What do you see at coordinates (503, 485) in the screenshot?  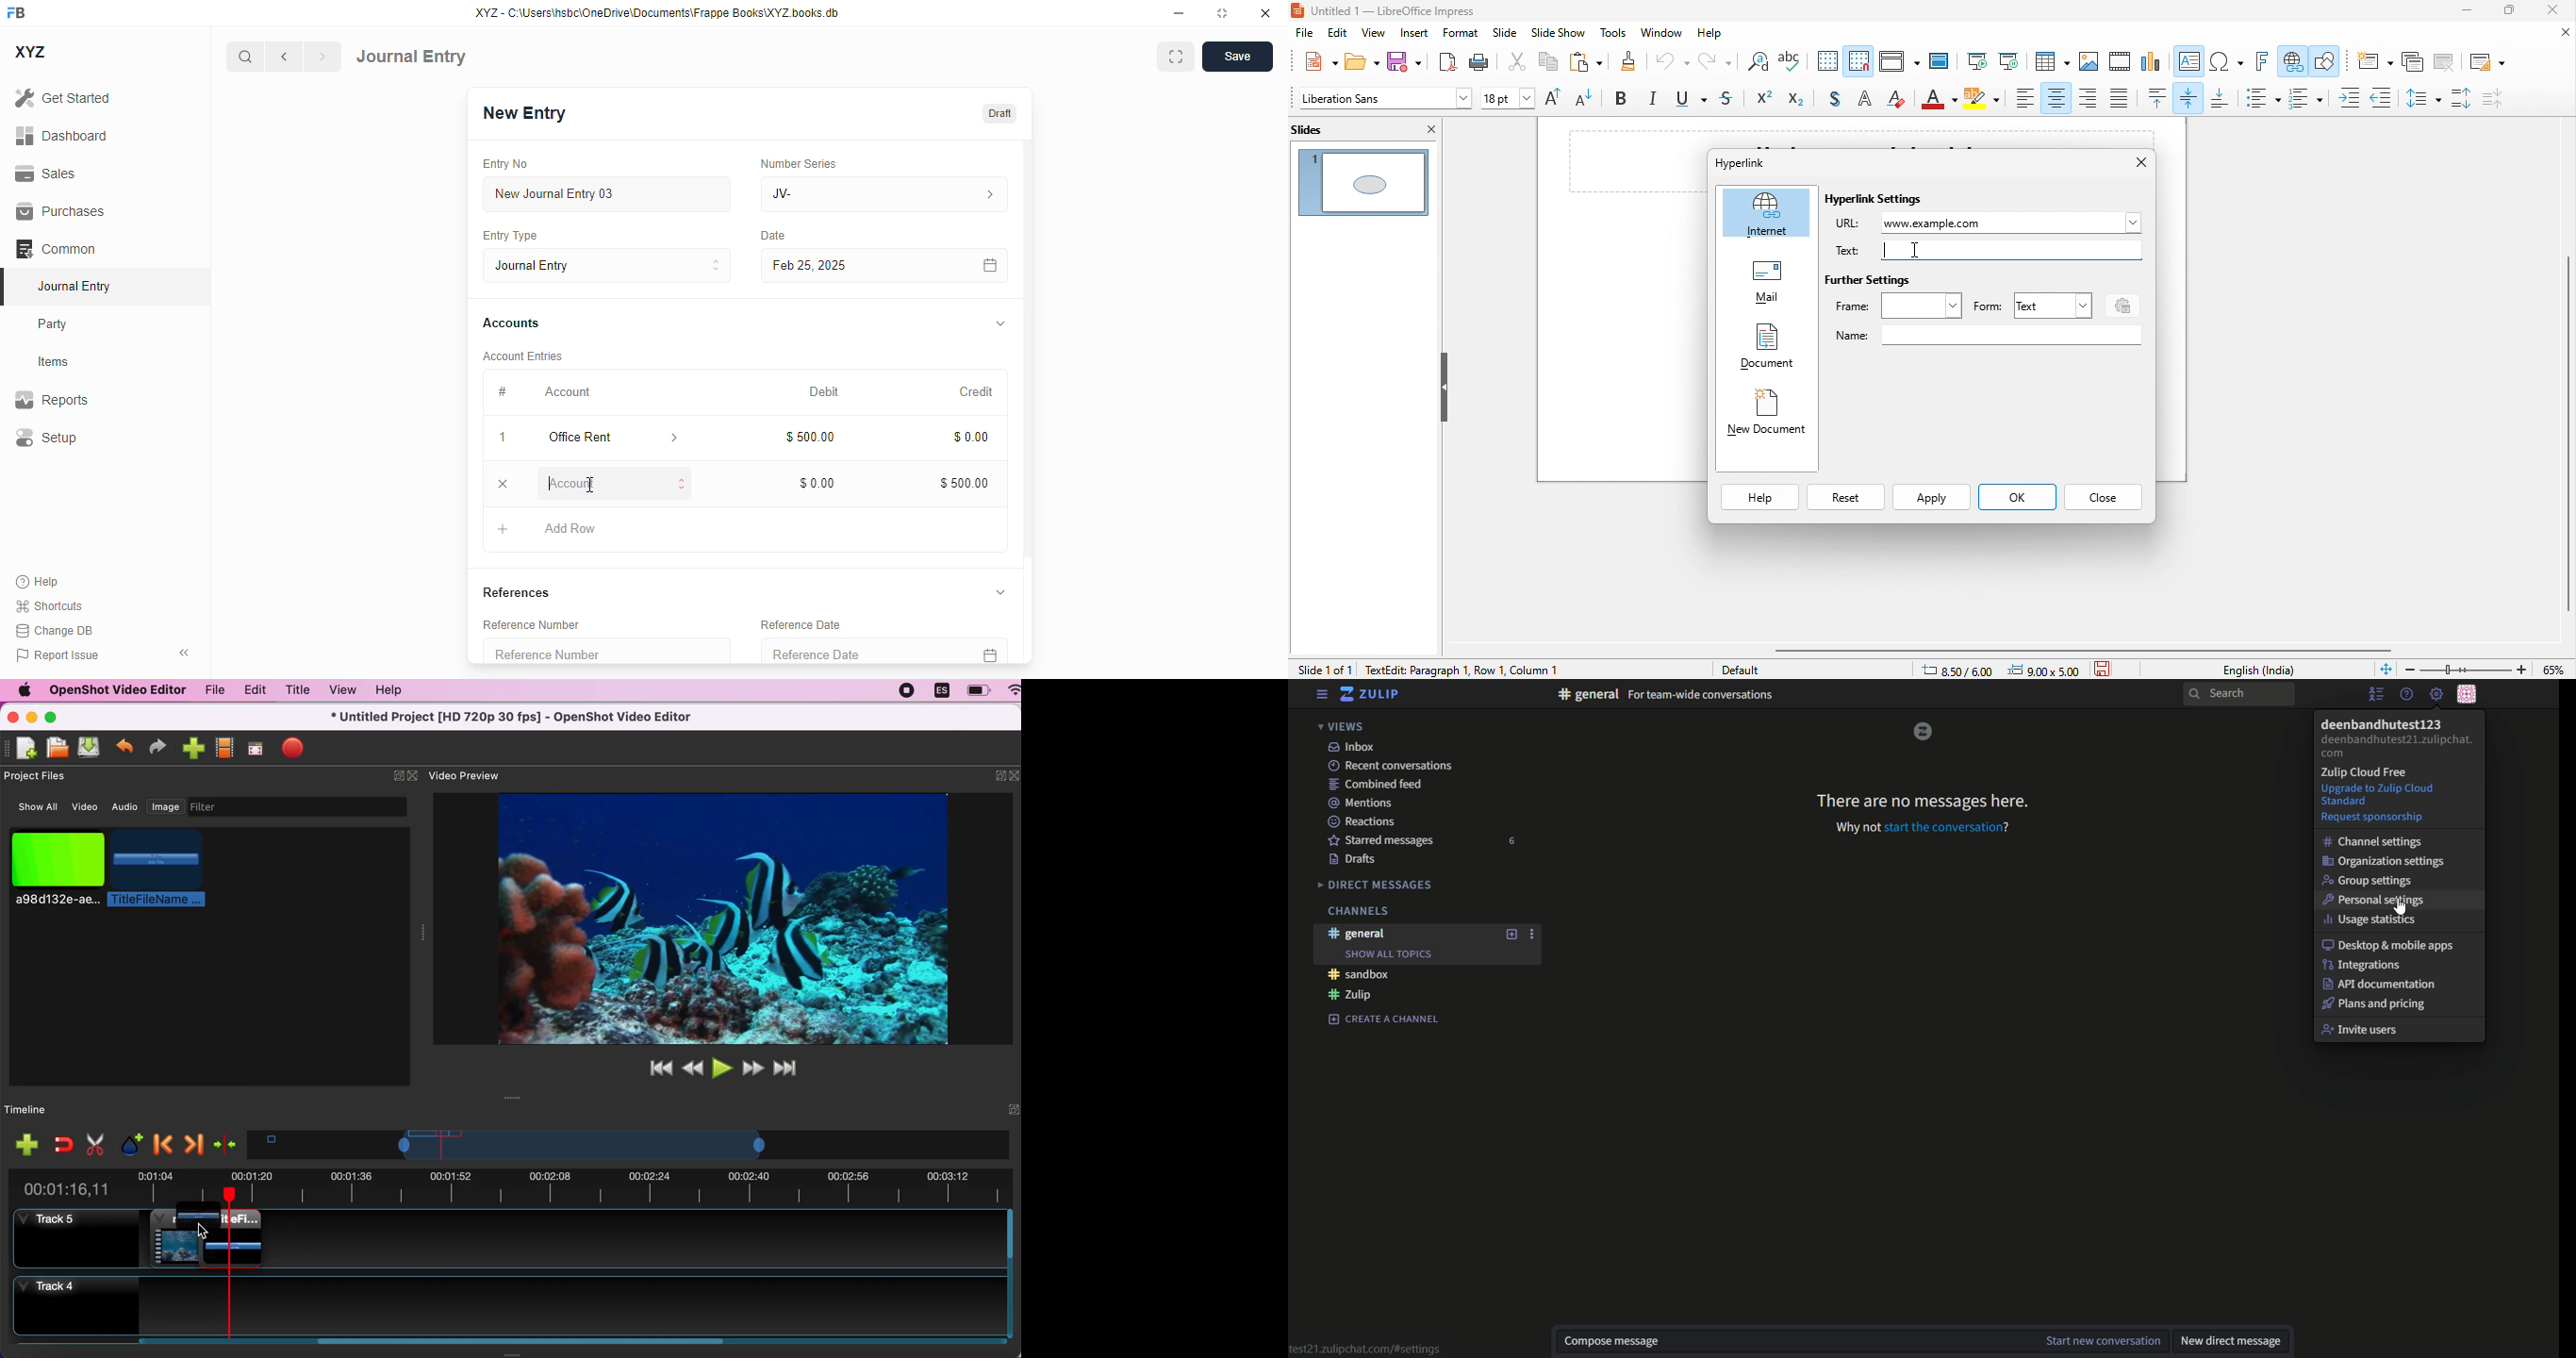 I see `remove` at bounding box center [503, 485].